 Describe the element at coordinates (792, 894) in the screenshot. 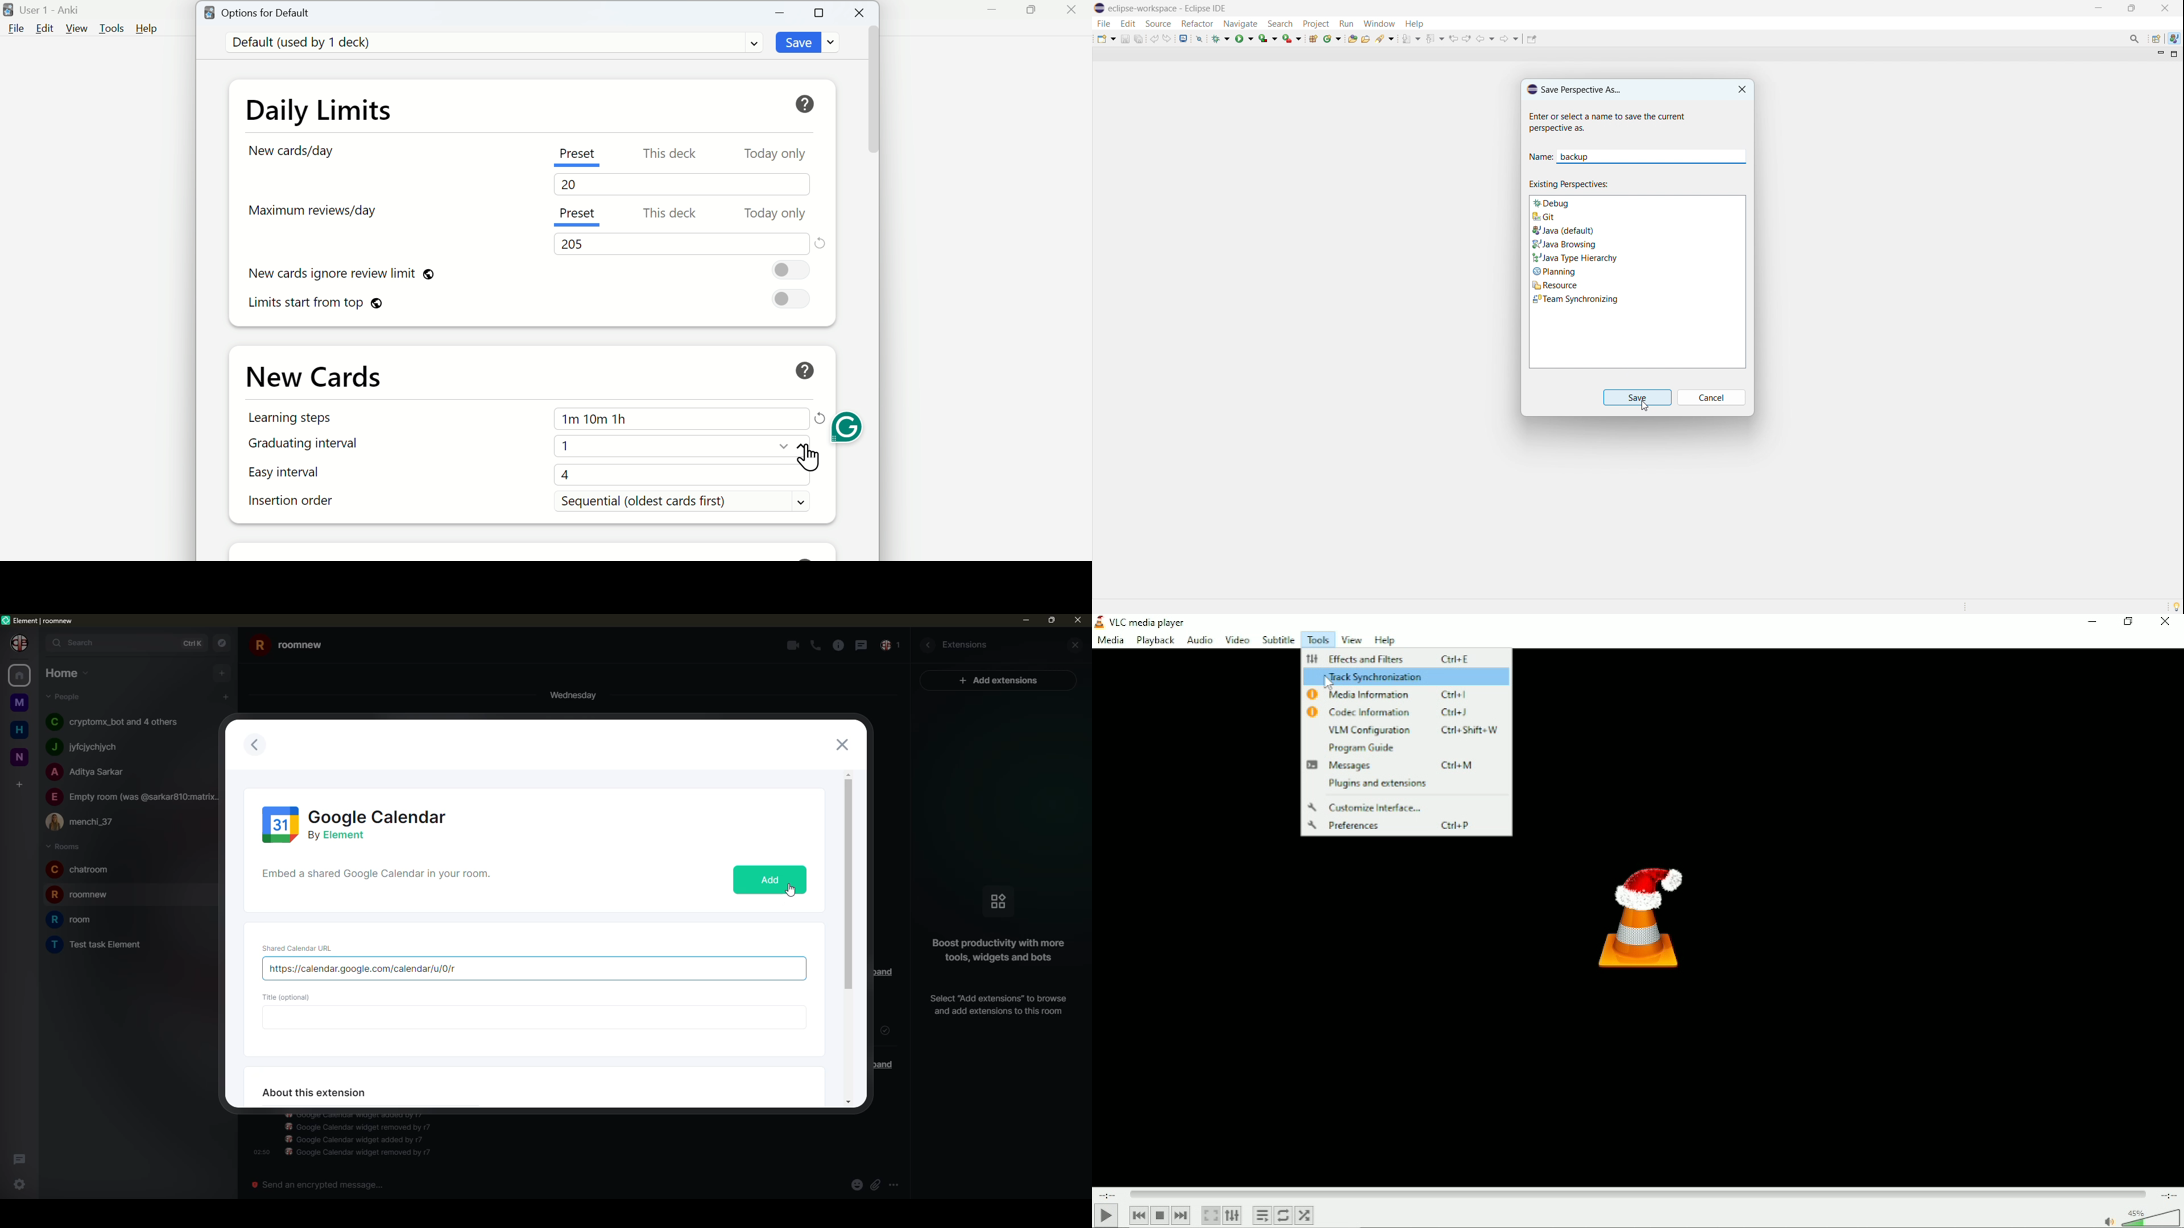

I see `cursor` at that location.